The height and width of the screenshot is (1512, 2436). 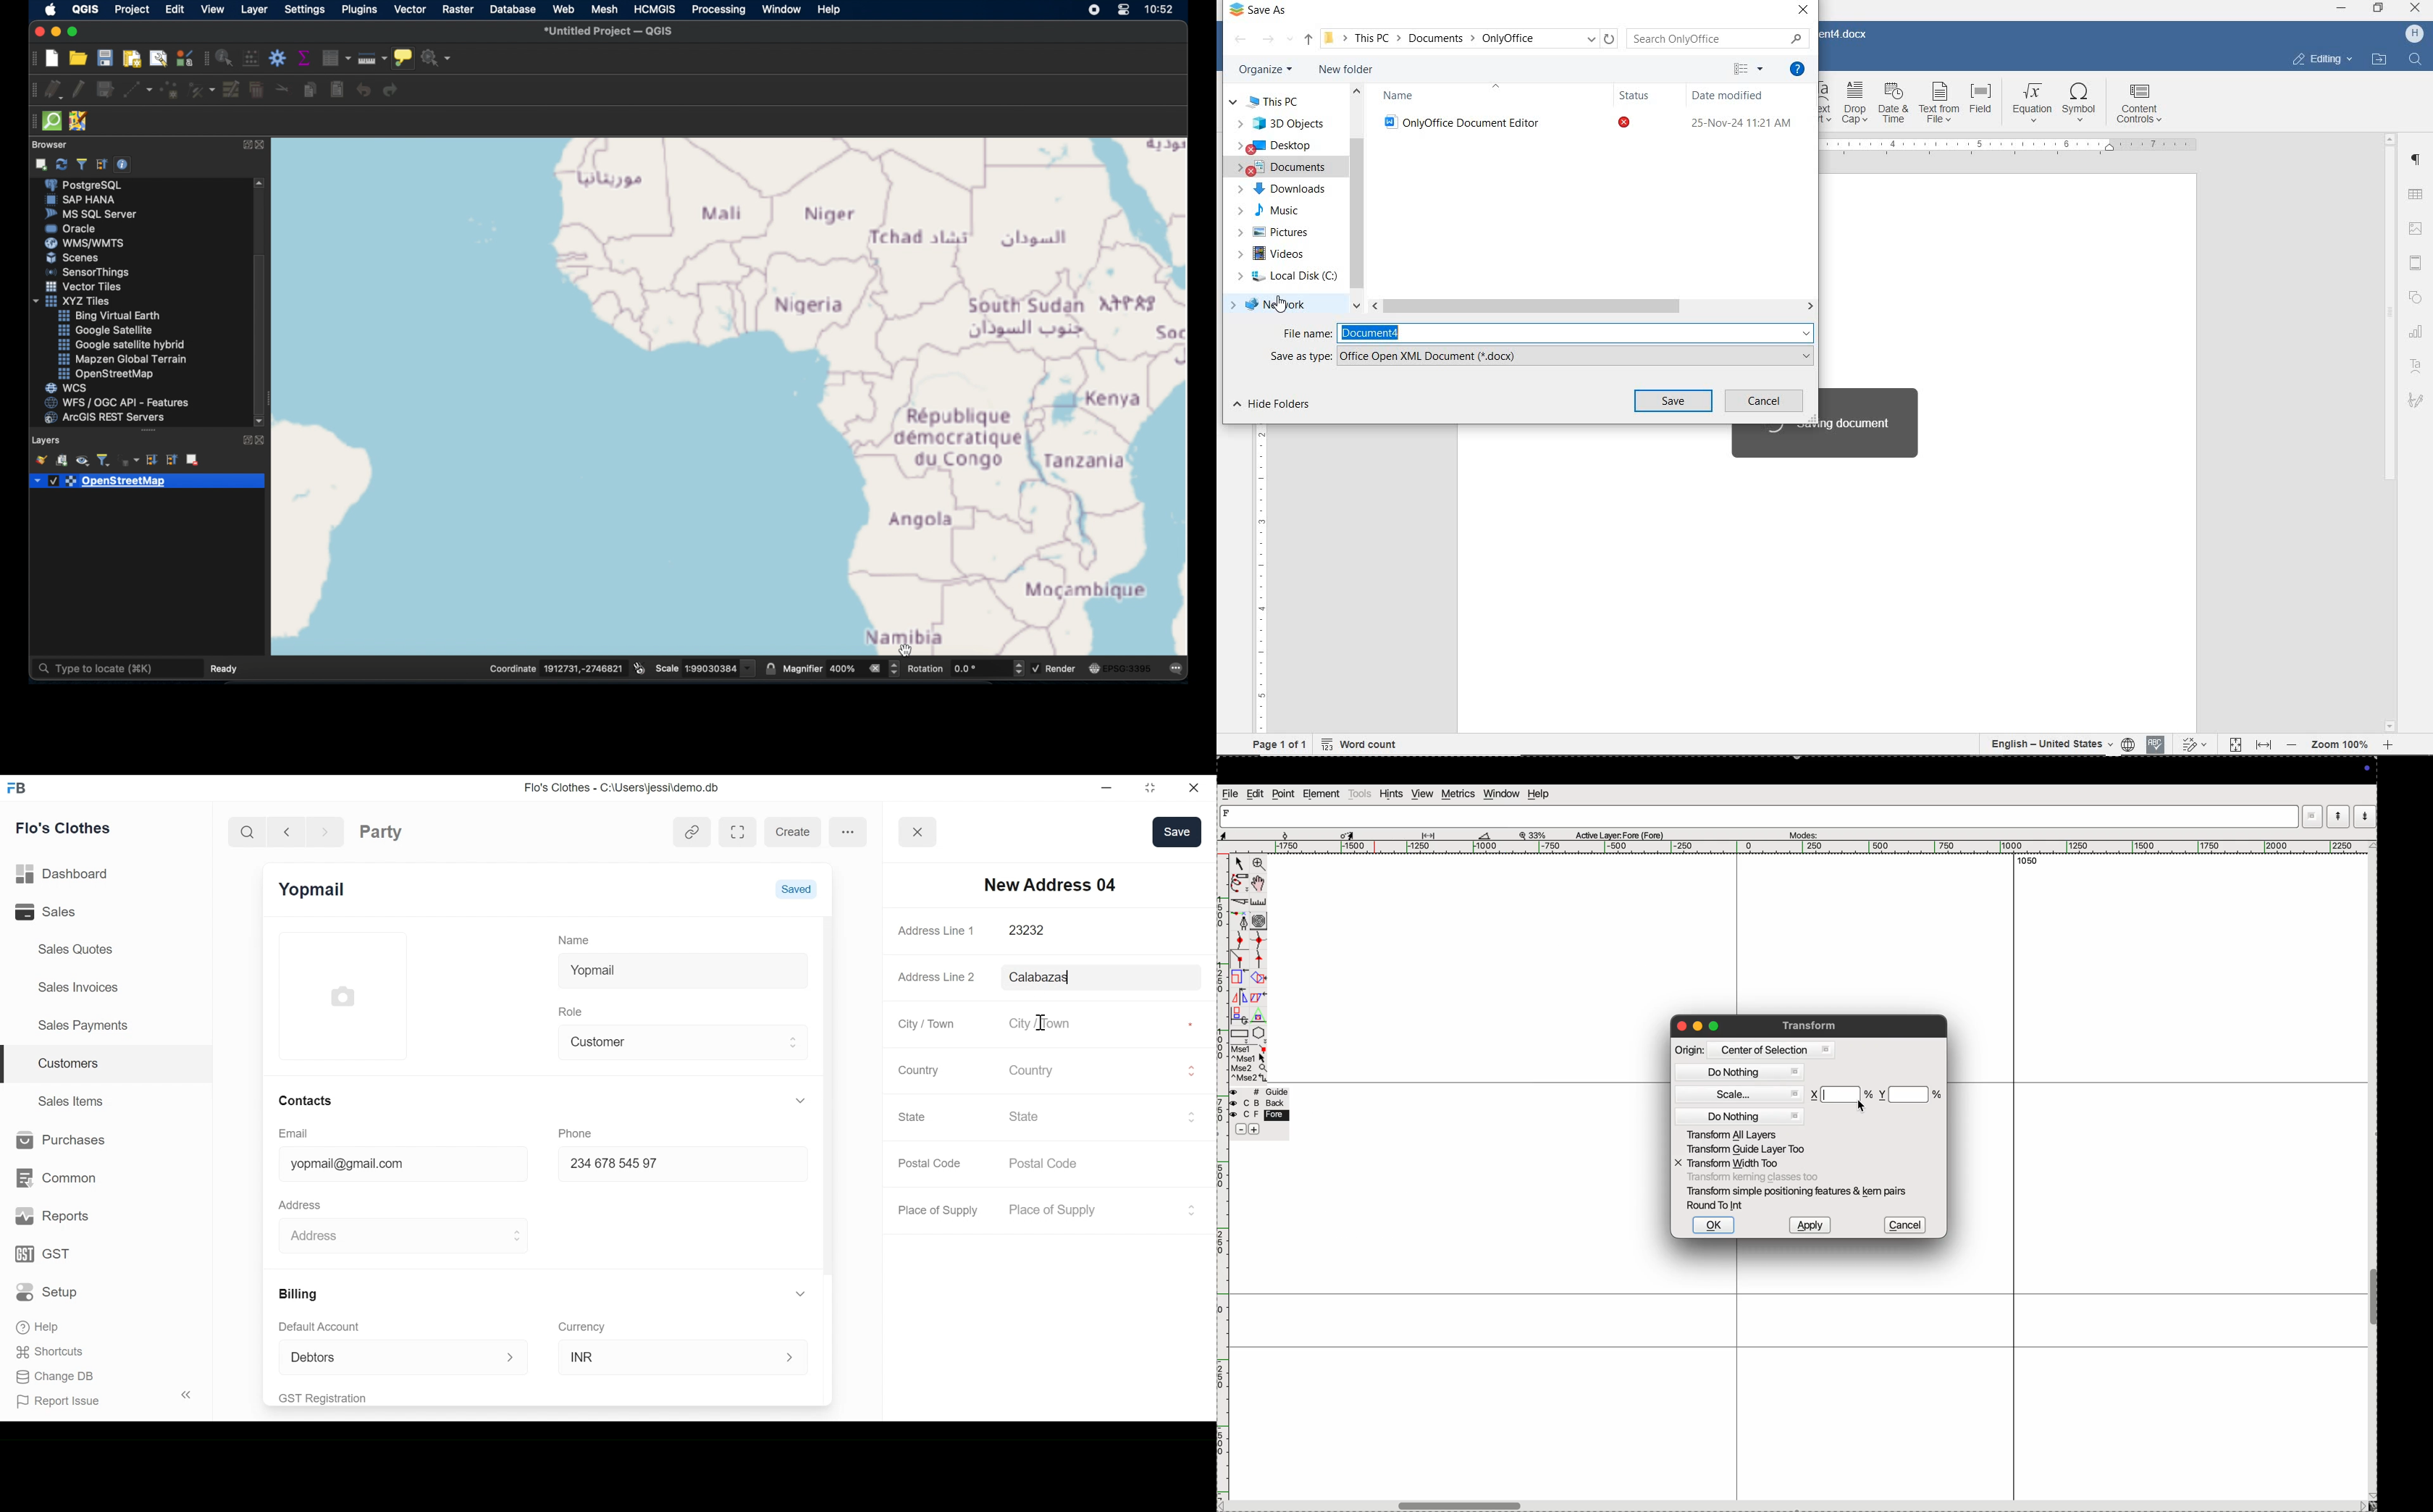 What do you see at coordinates (2341, 9) in the screenshot?
I see `MINIMIZE` at bounding box center [2341, 9].